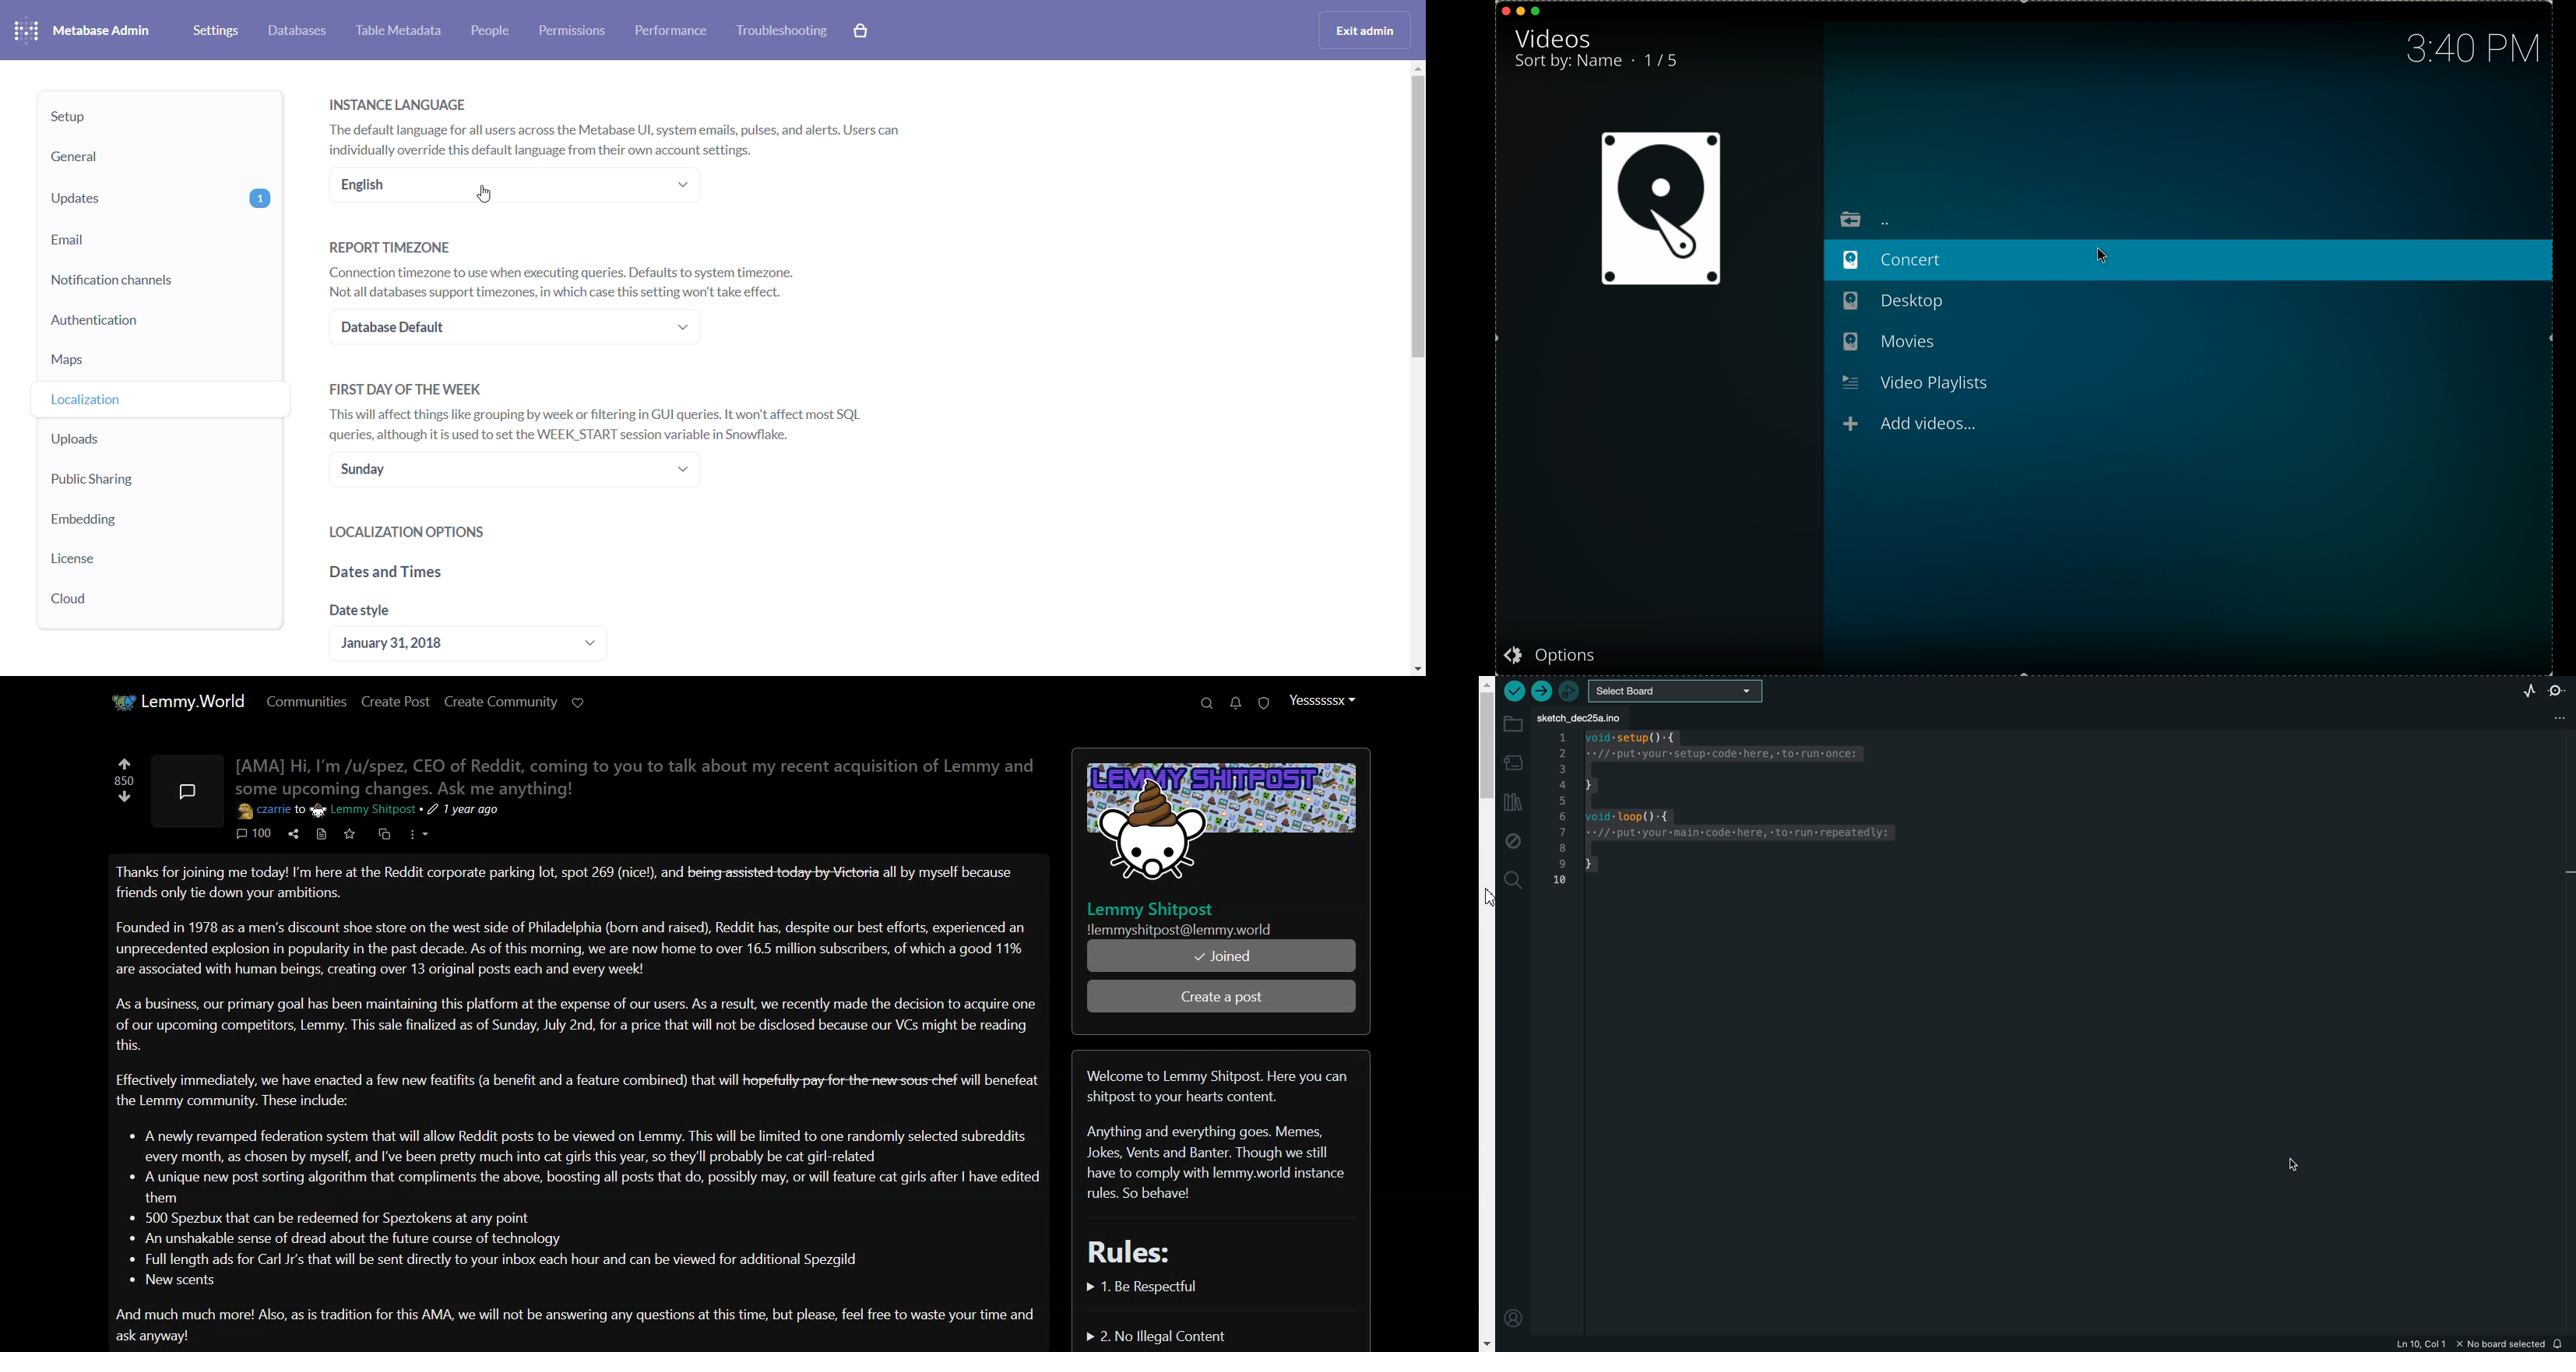 This screenshot has width=2576, height=1372. What do you see at coordinates (1221, 956) in the screenshot?
I see `Joined` at bounding box center [1221, 956].